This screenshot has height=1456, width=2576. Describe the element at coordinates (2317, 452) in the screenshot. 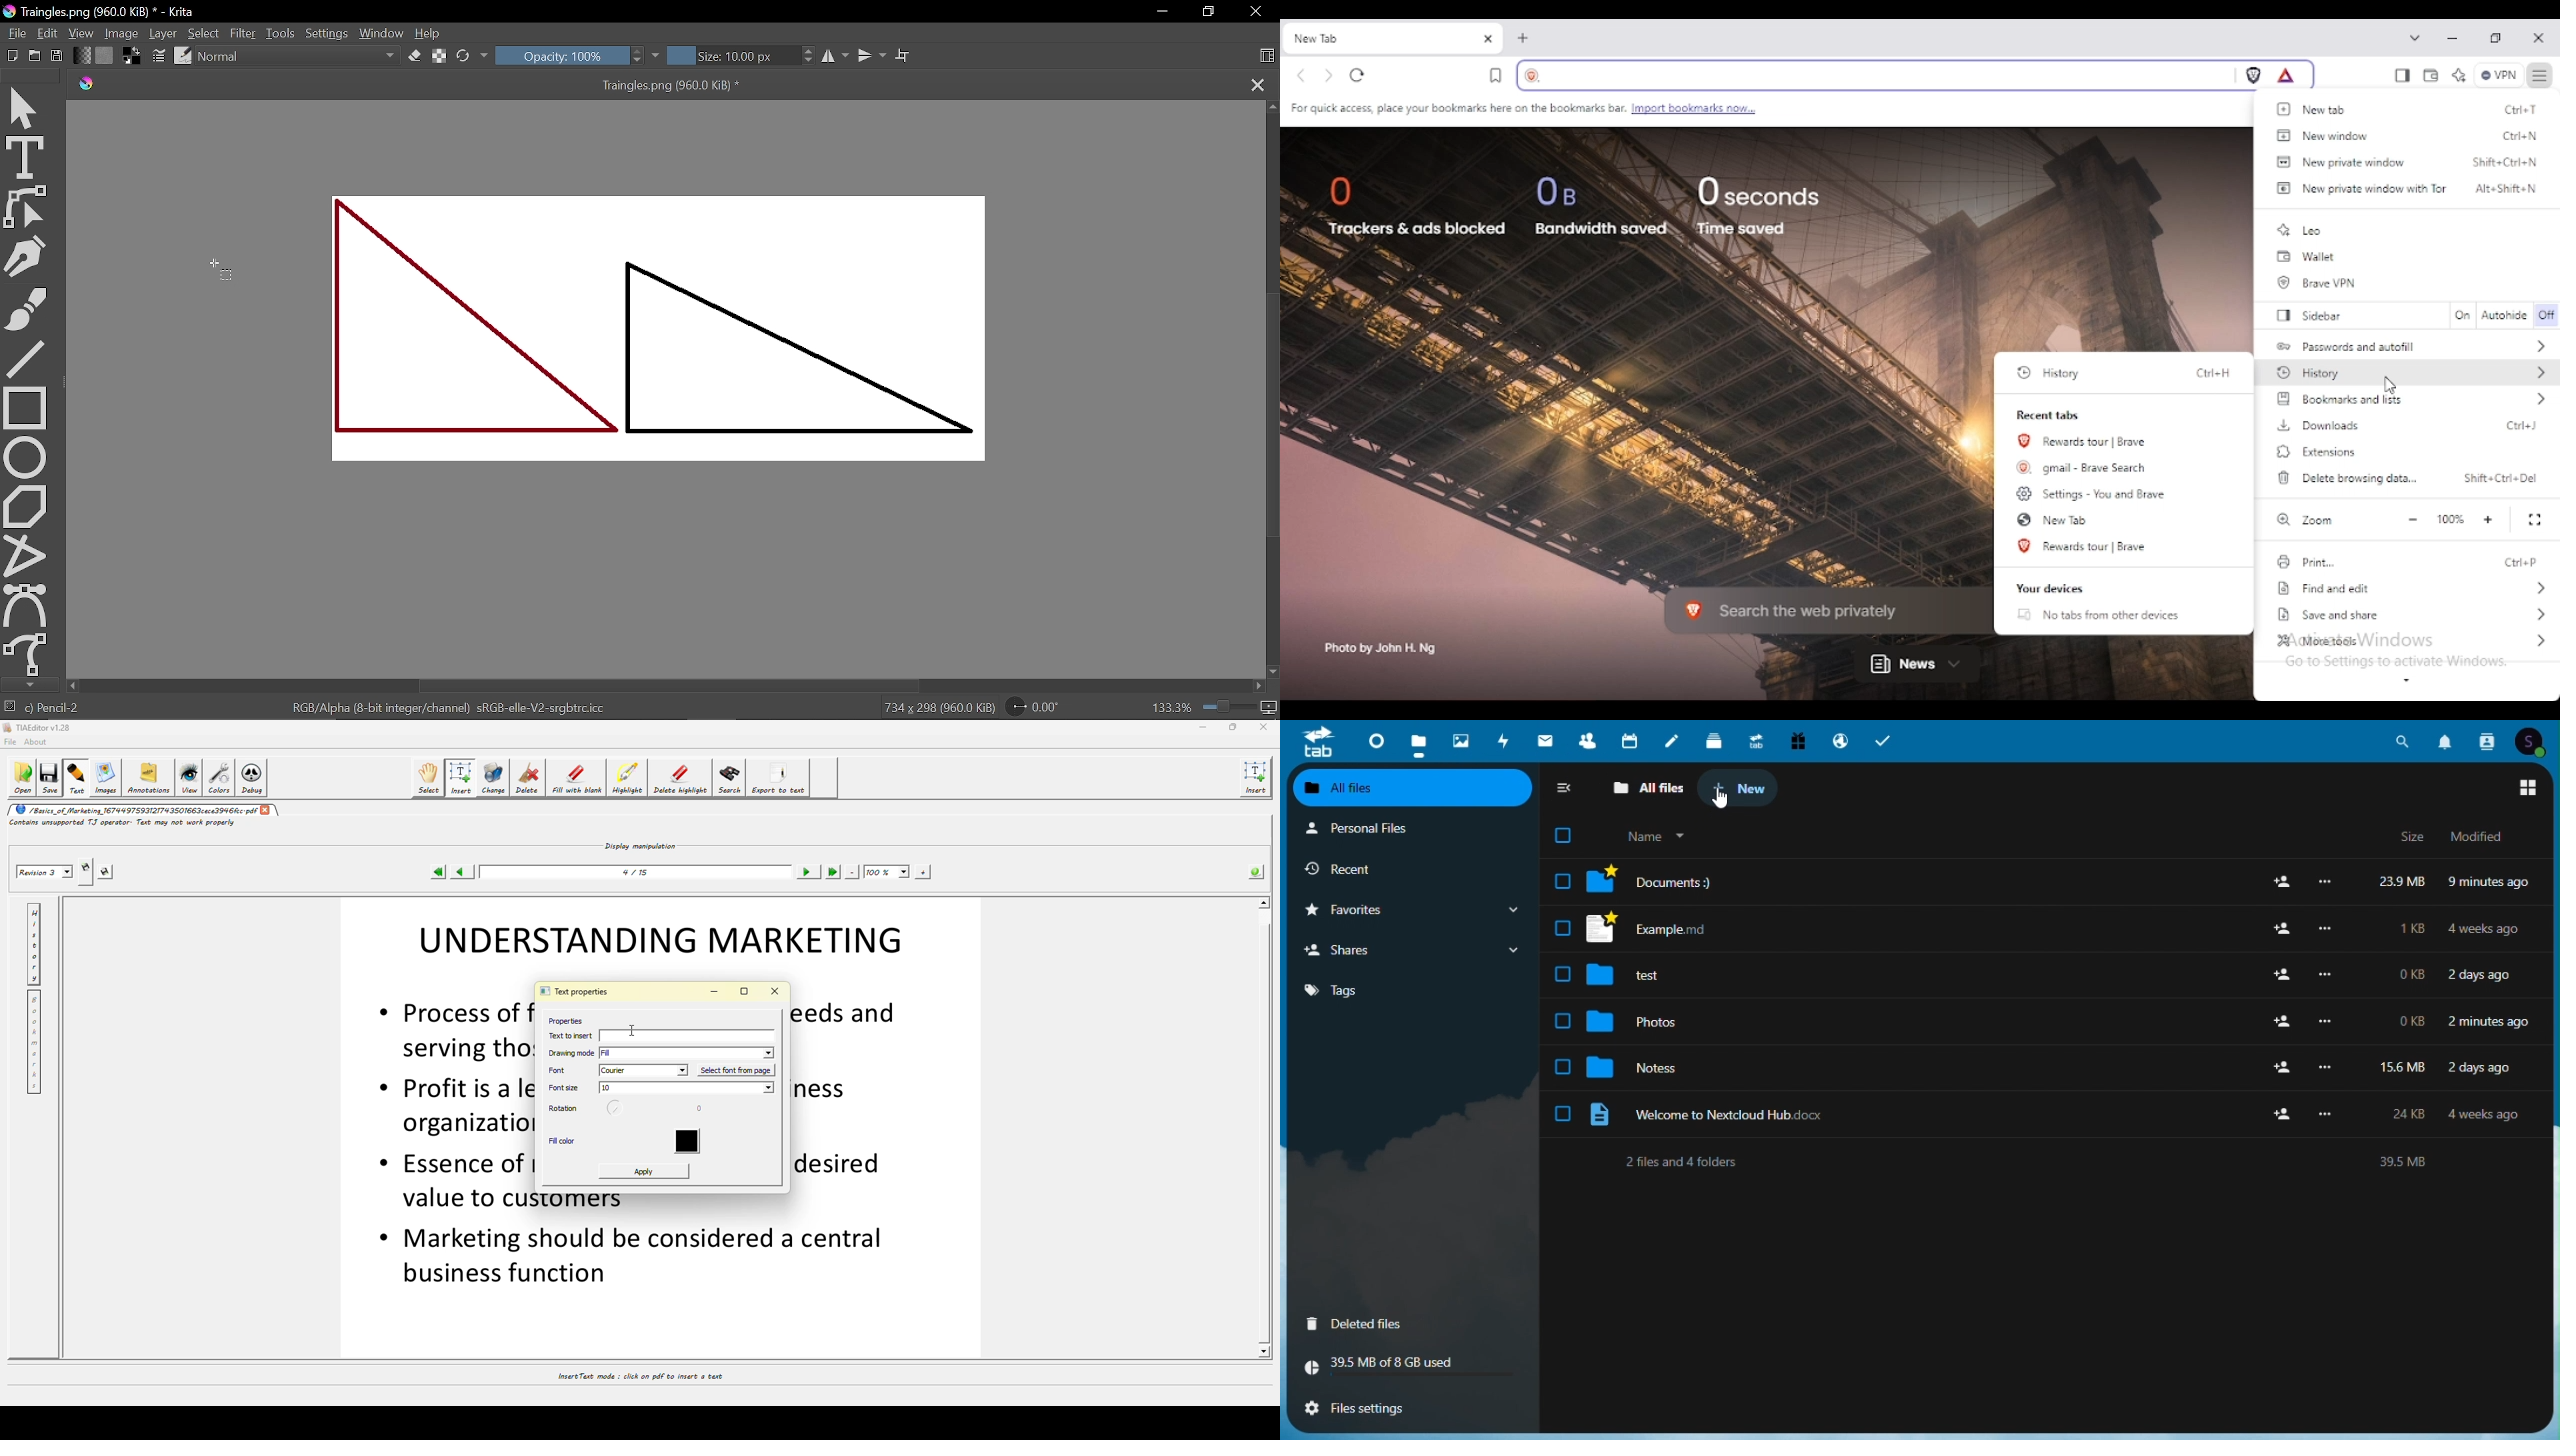

I see `extensions` at that location.